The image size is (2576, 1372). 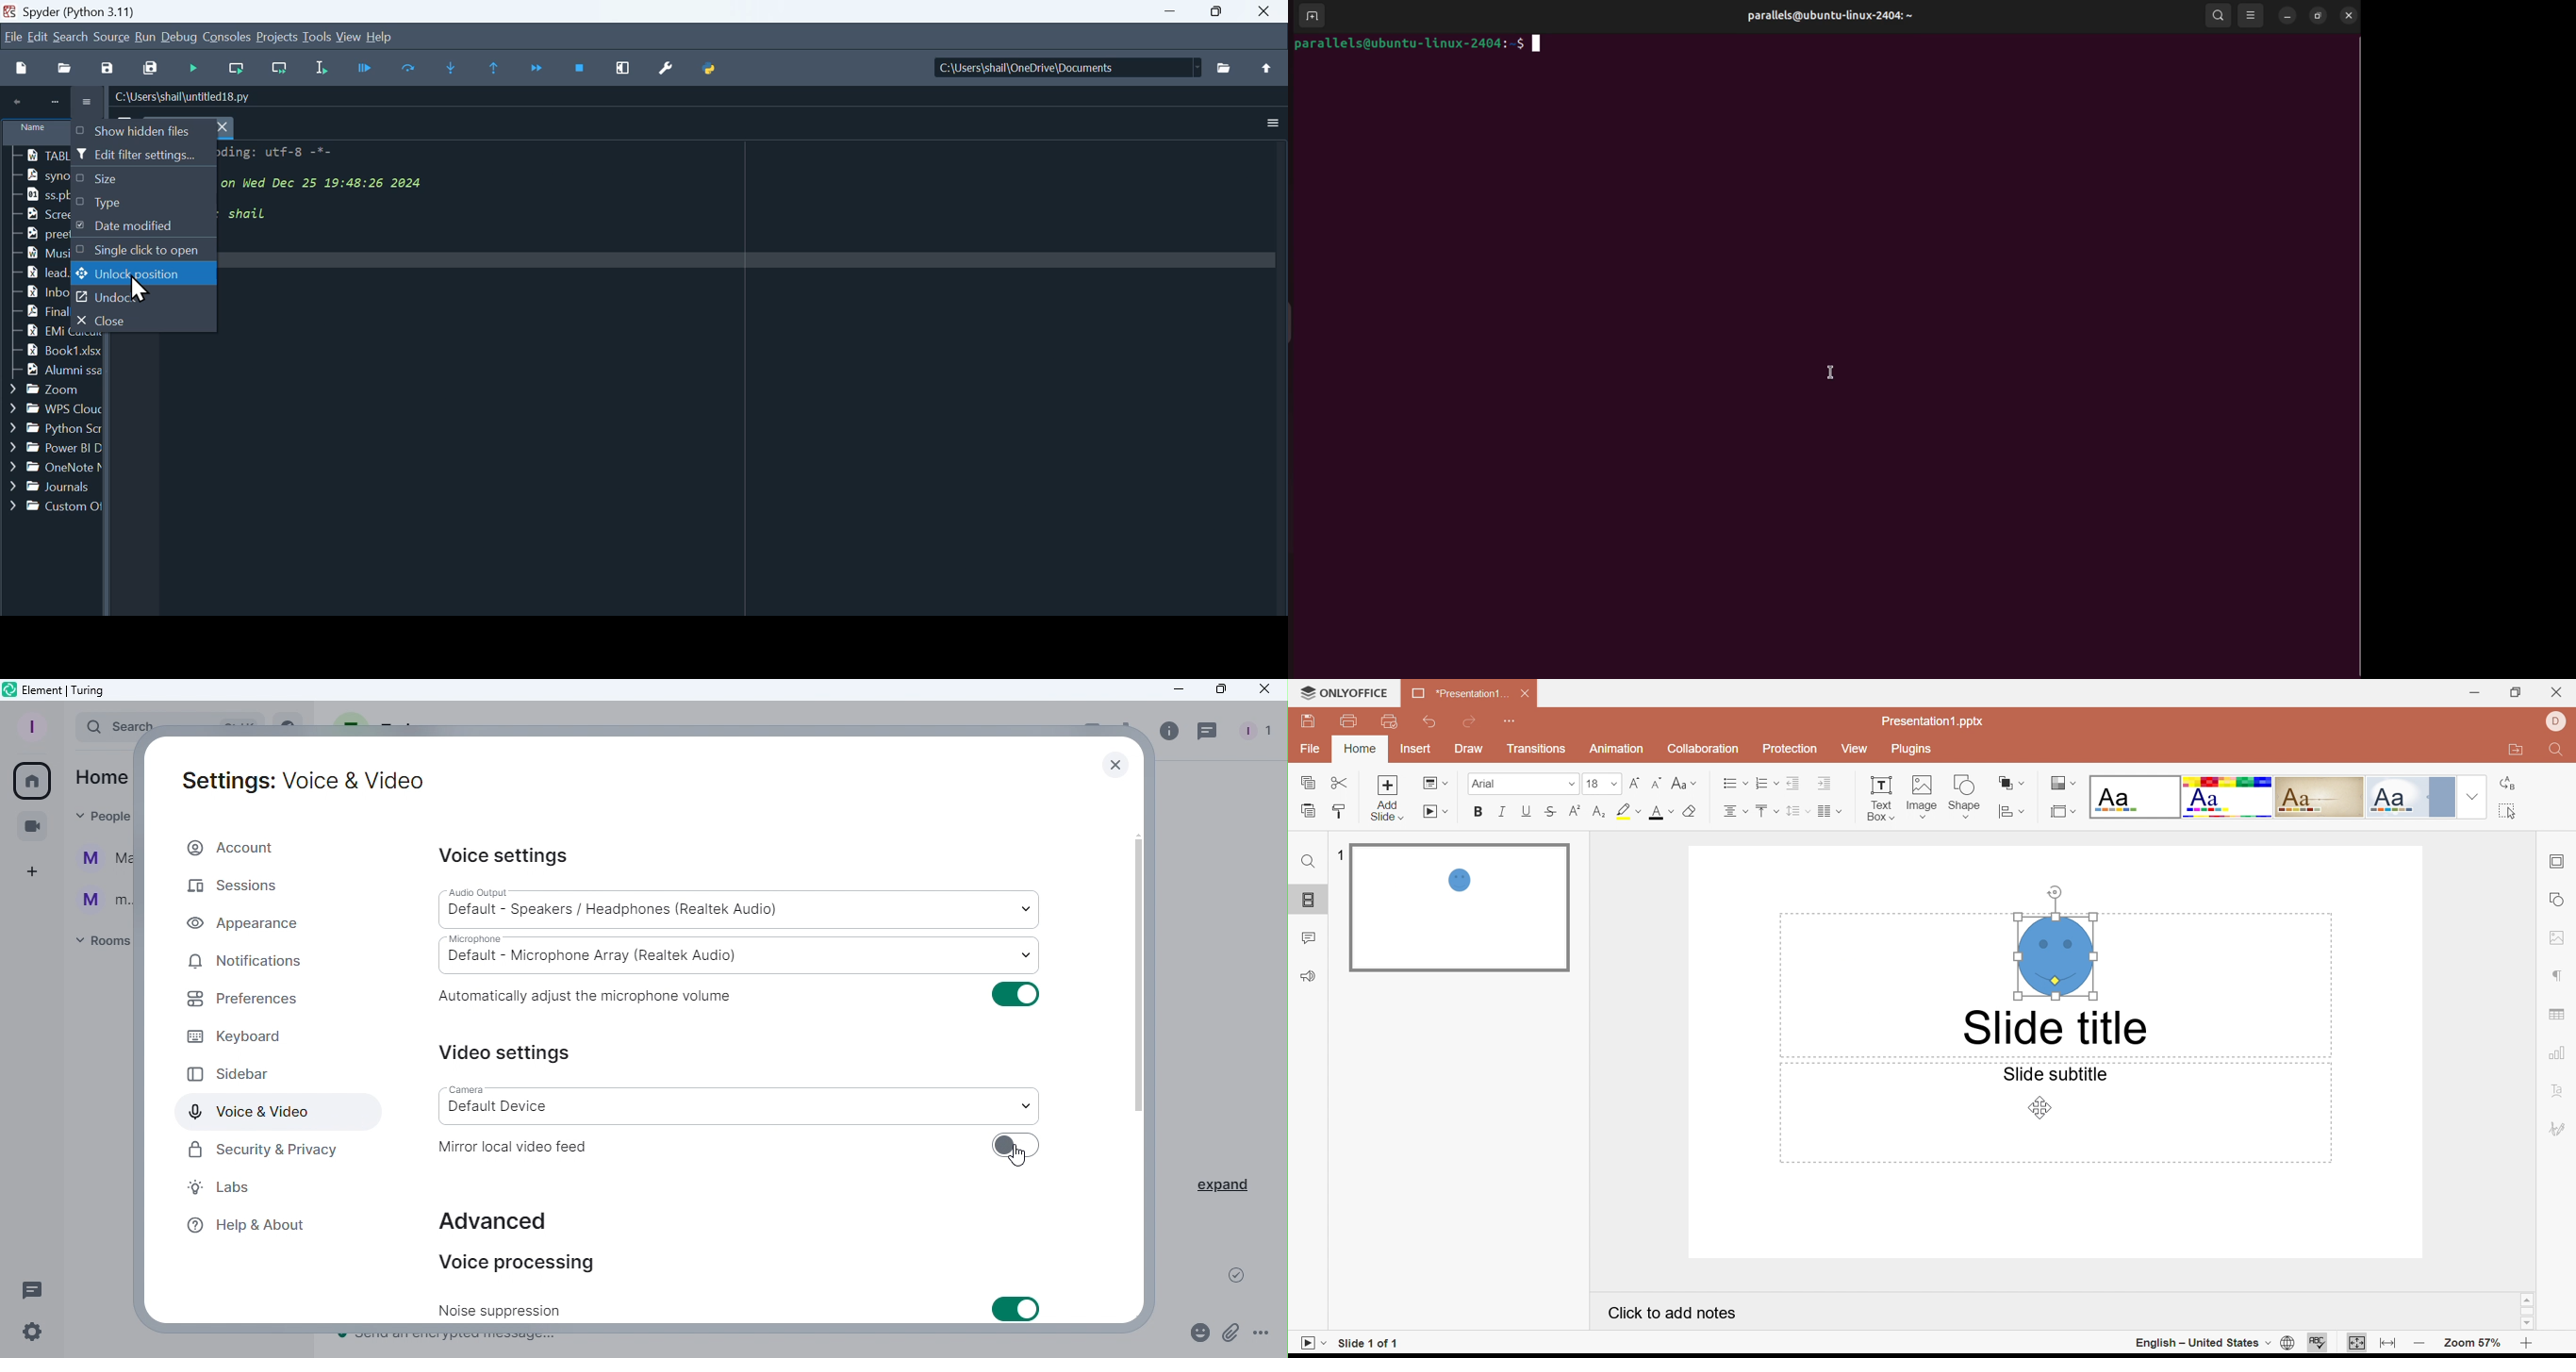 What do you see at coordinates (1311, 901) in the screenshot?
I see `Slides` at bounding box center [1311, 901].